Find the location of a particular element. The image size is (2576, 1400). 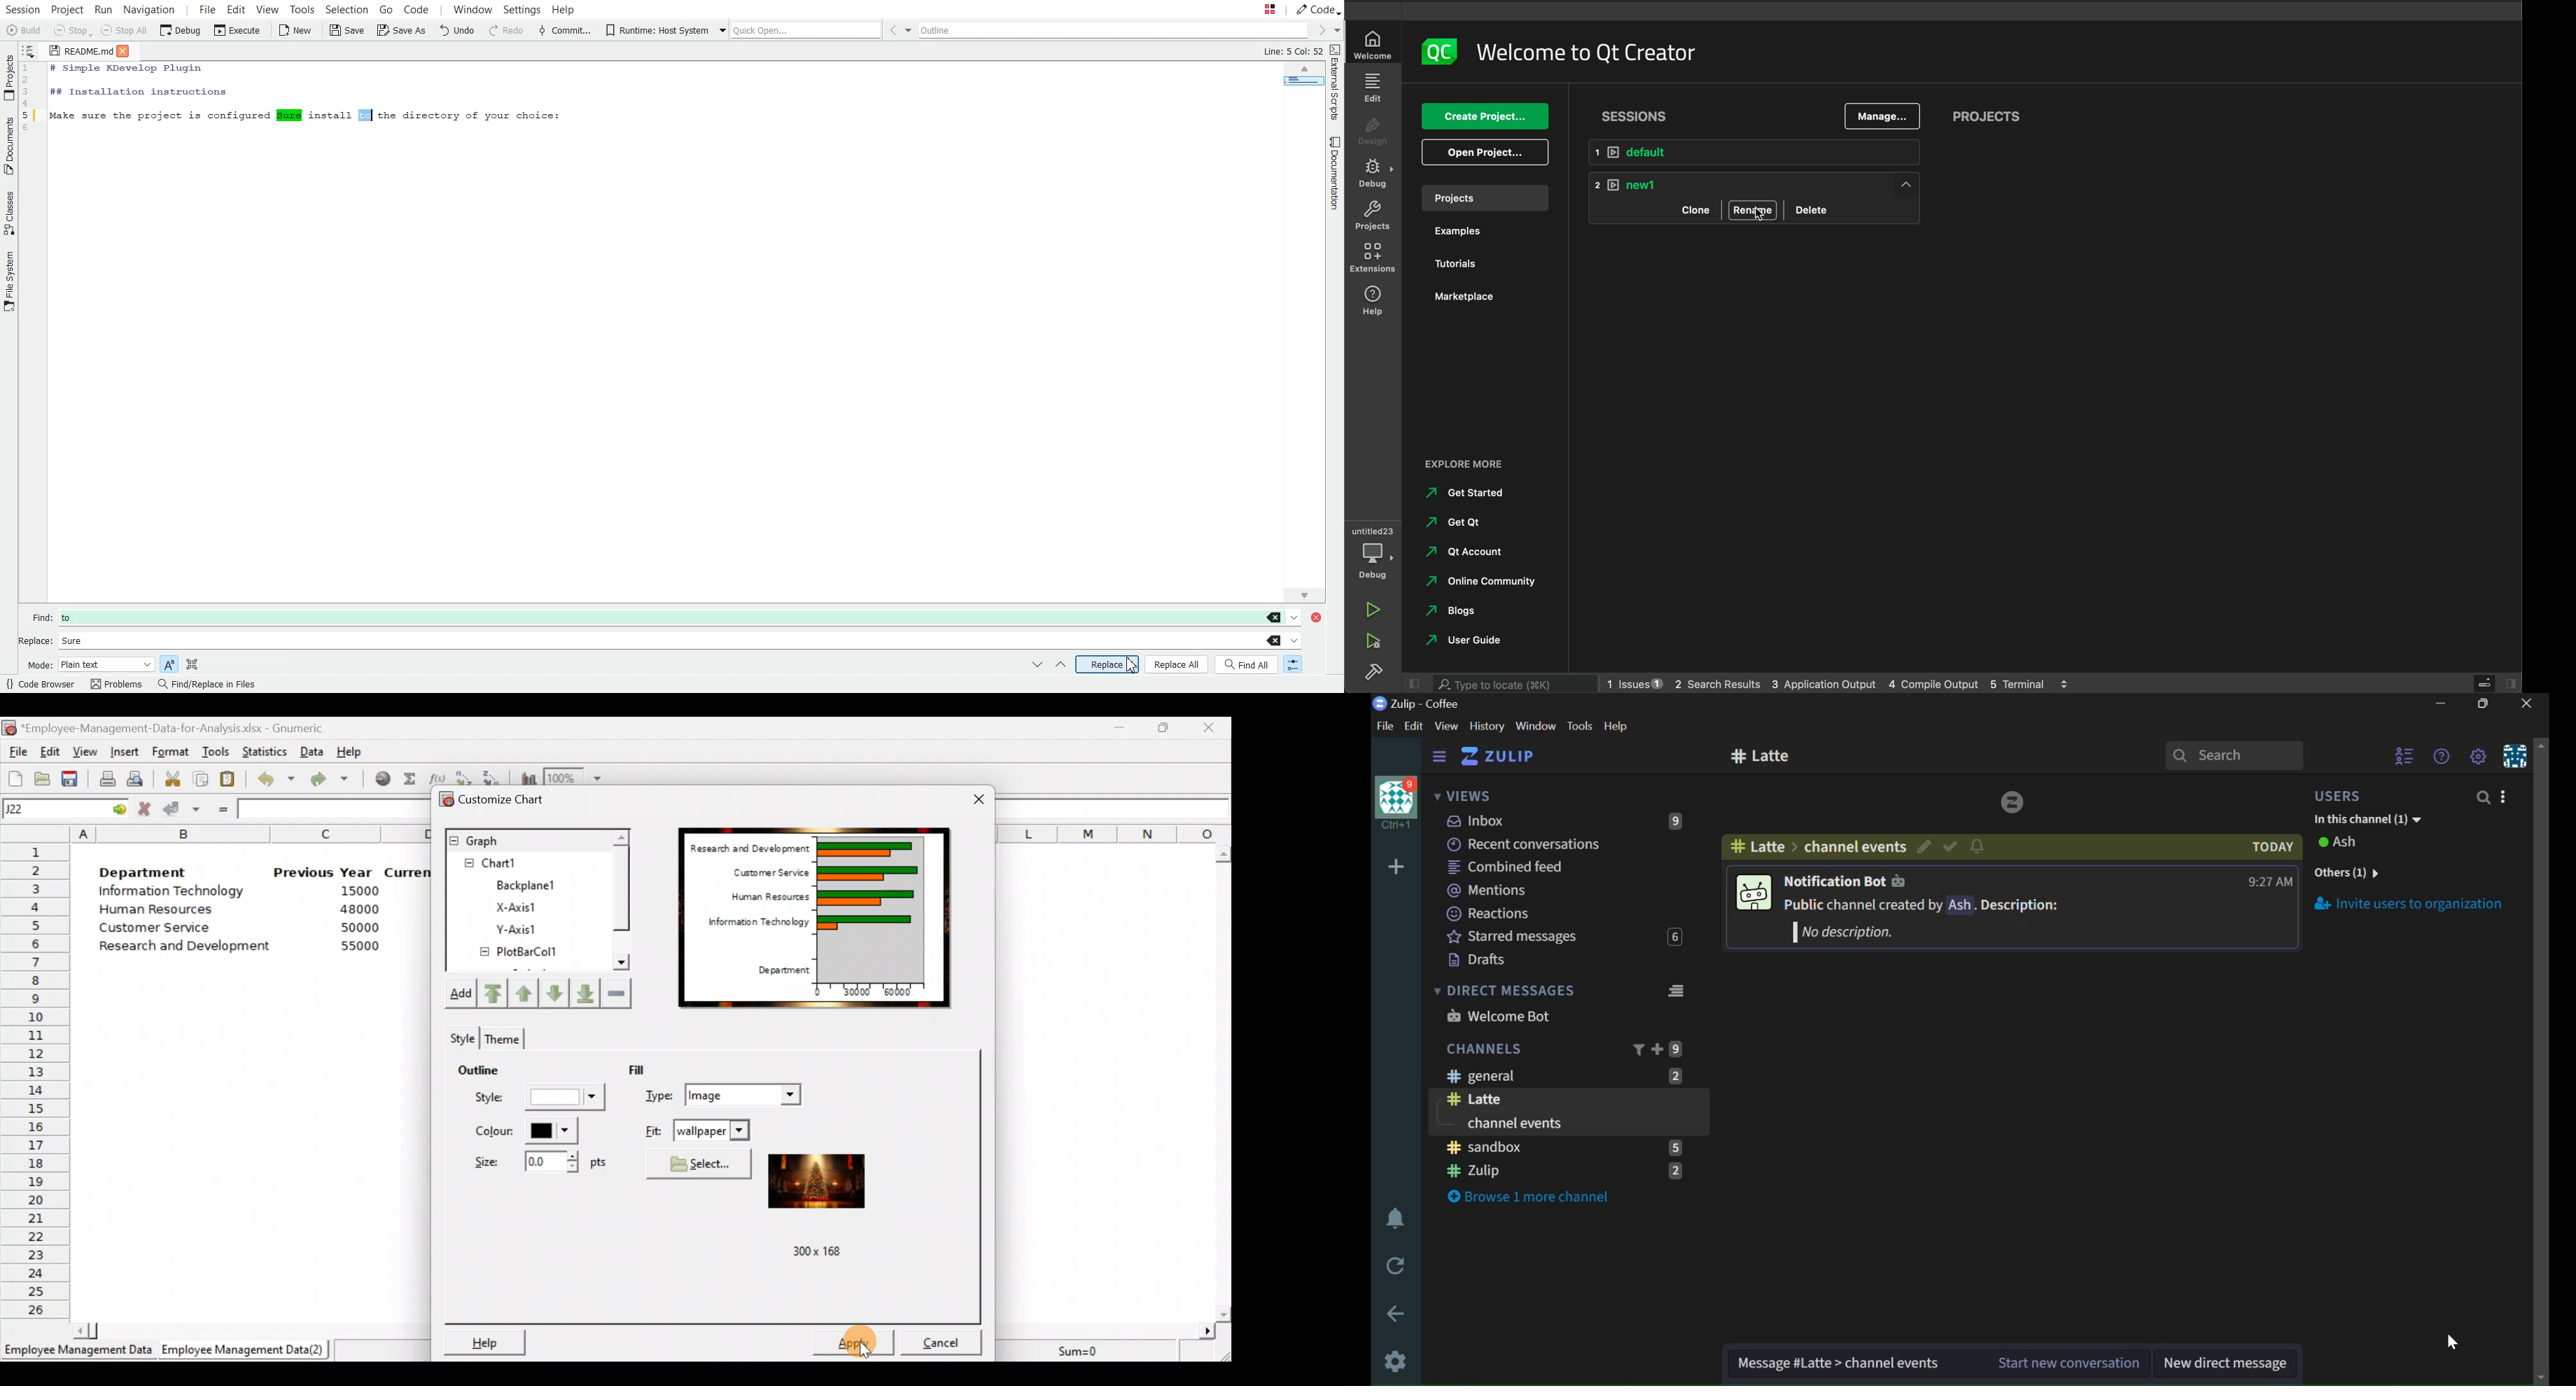

Maximize is located at coordinates (1166, 728).